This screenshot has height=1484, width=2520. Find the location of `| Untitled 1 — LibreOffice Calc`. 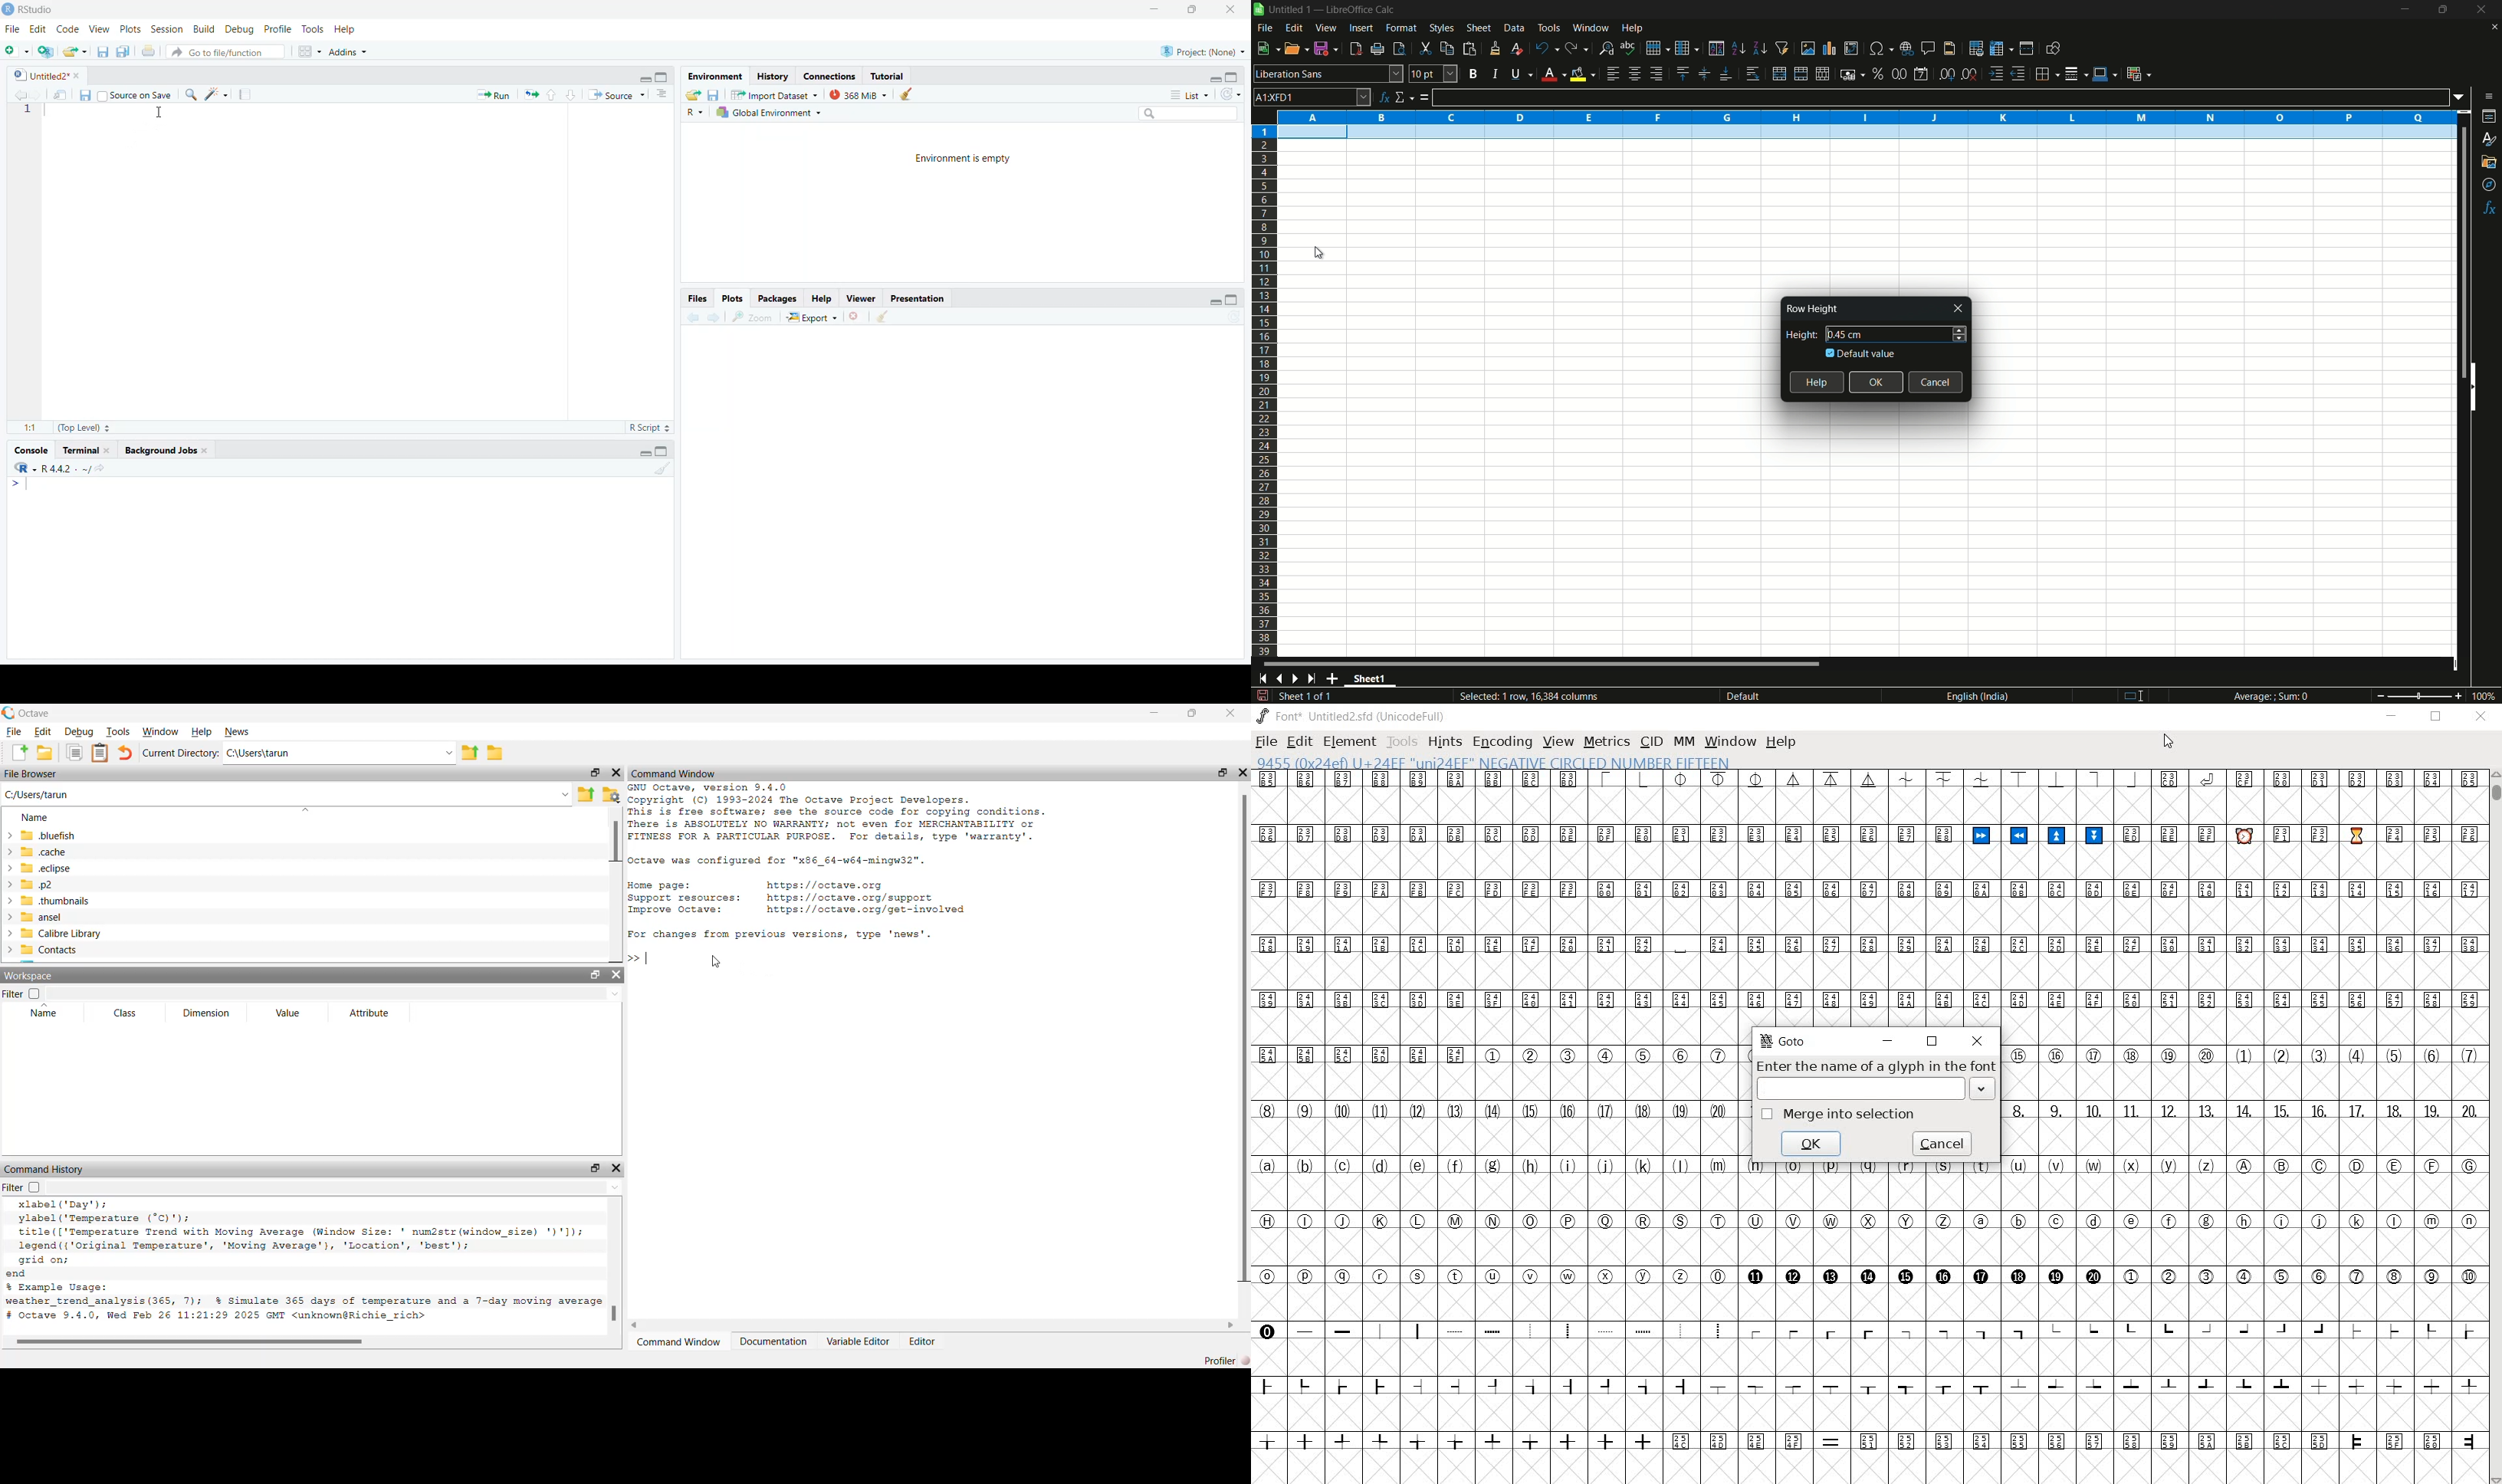

| Untitled 1 — LibreOffice Calc is located at coordinates (1330, 8).